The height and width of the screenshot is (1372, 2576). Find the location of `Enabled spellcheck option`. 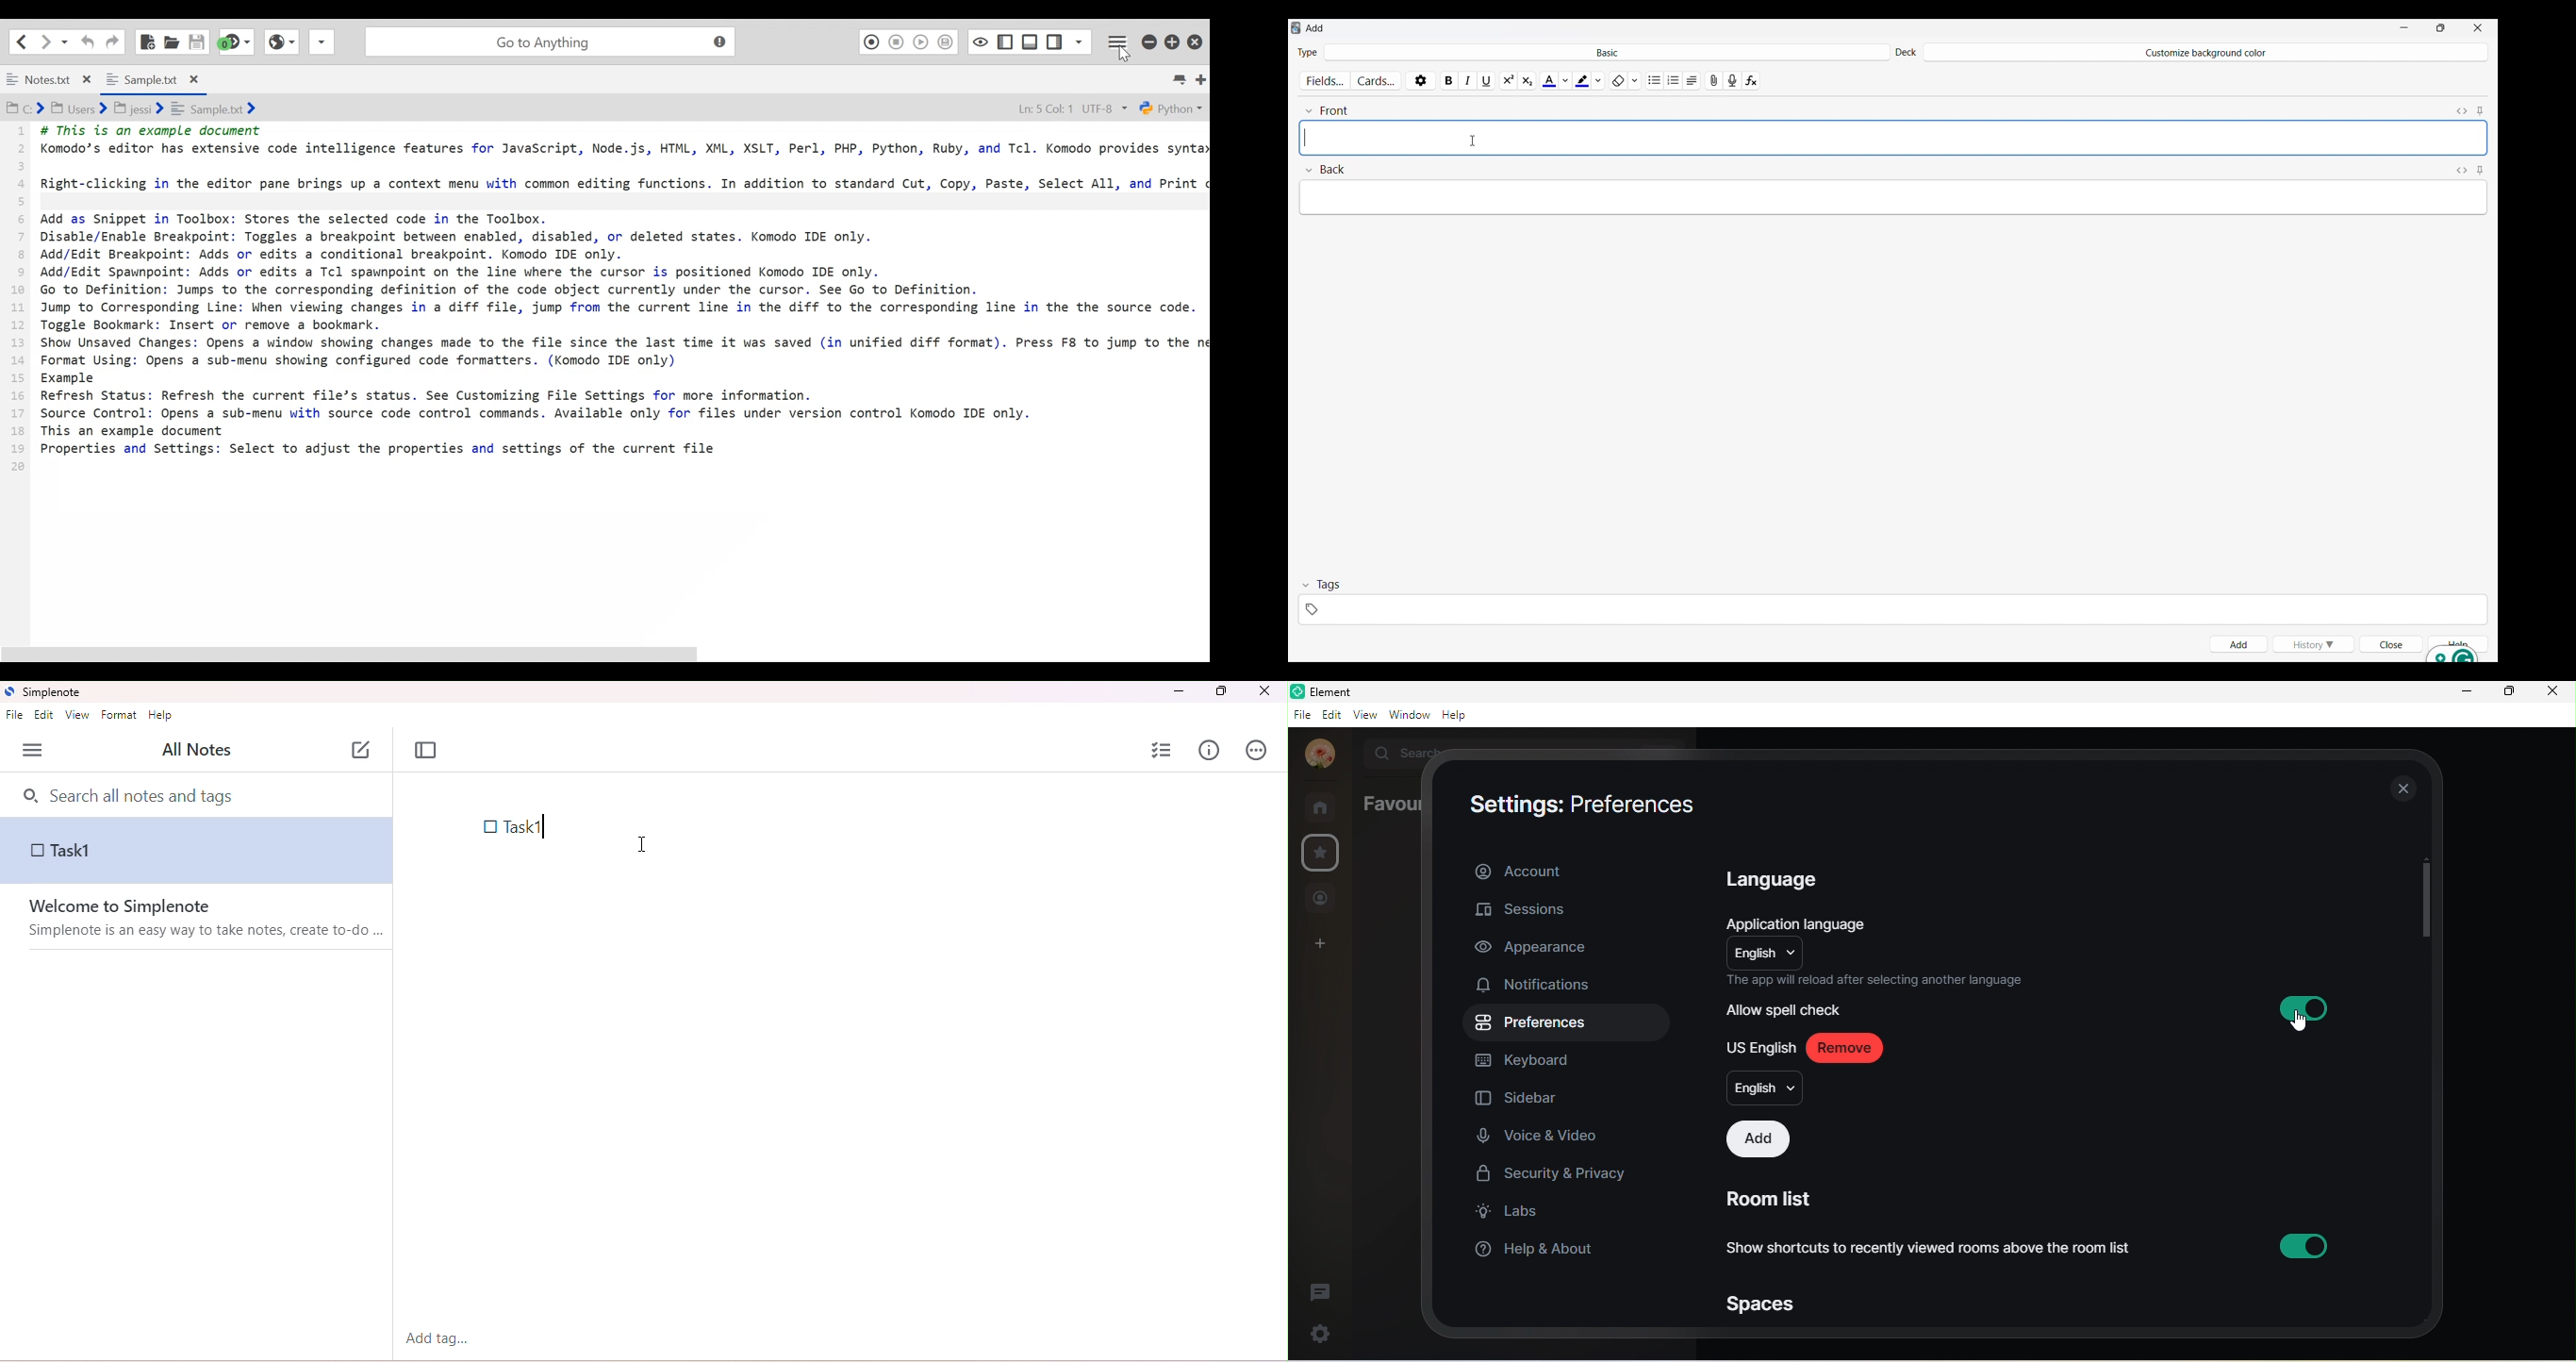

Enabled spellcheck option is located at coordinates (2303, 1008).